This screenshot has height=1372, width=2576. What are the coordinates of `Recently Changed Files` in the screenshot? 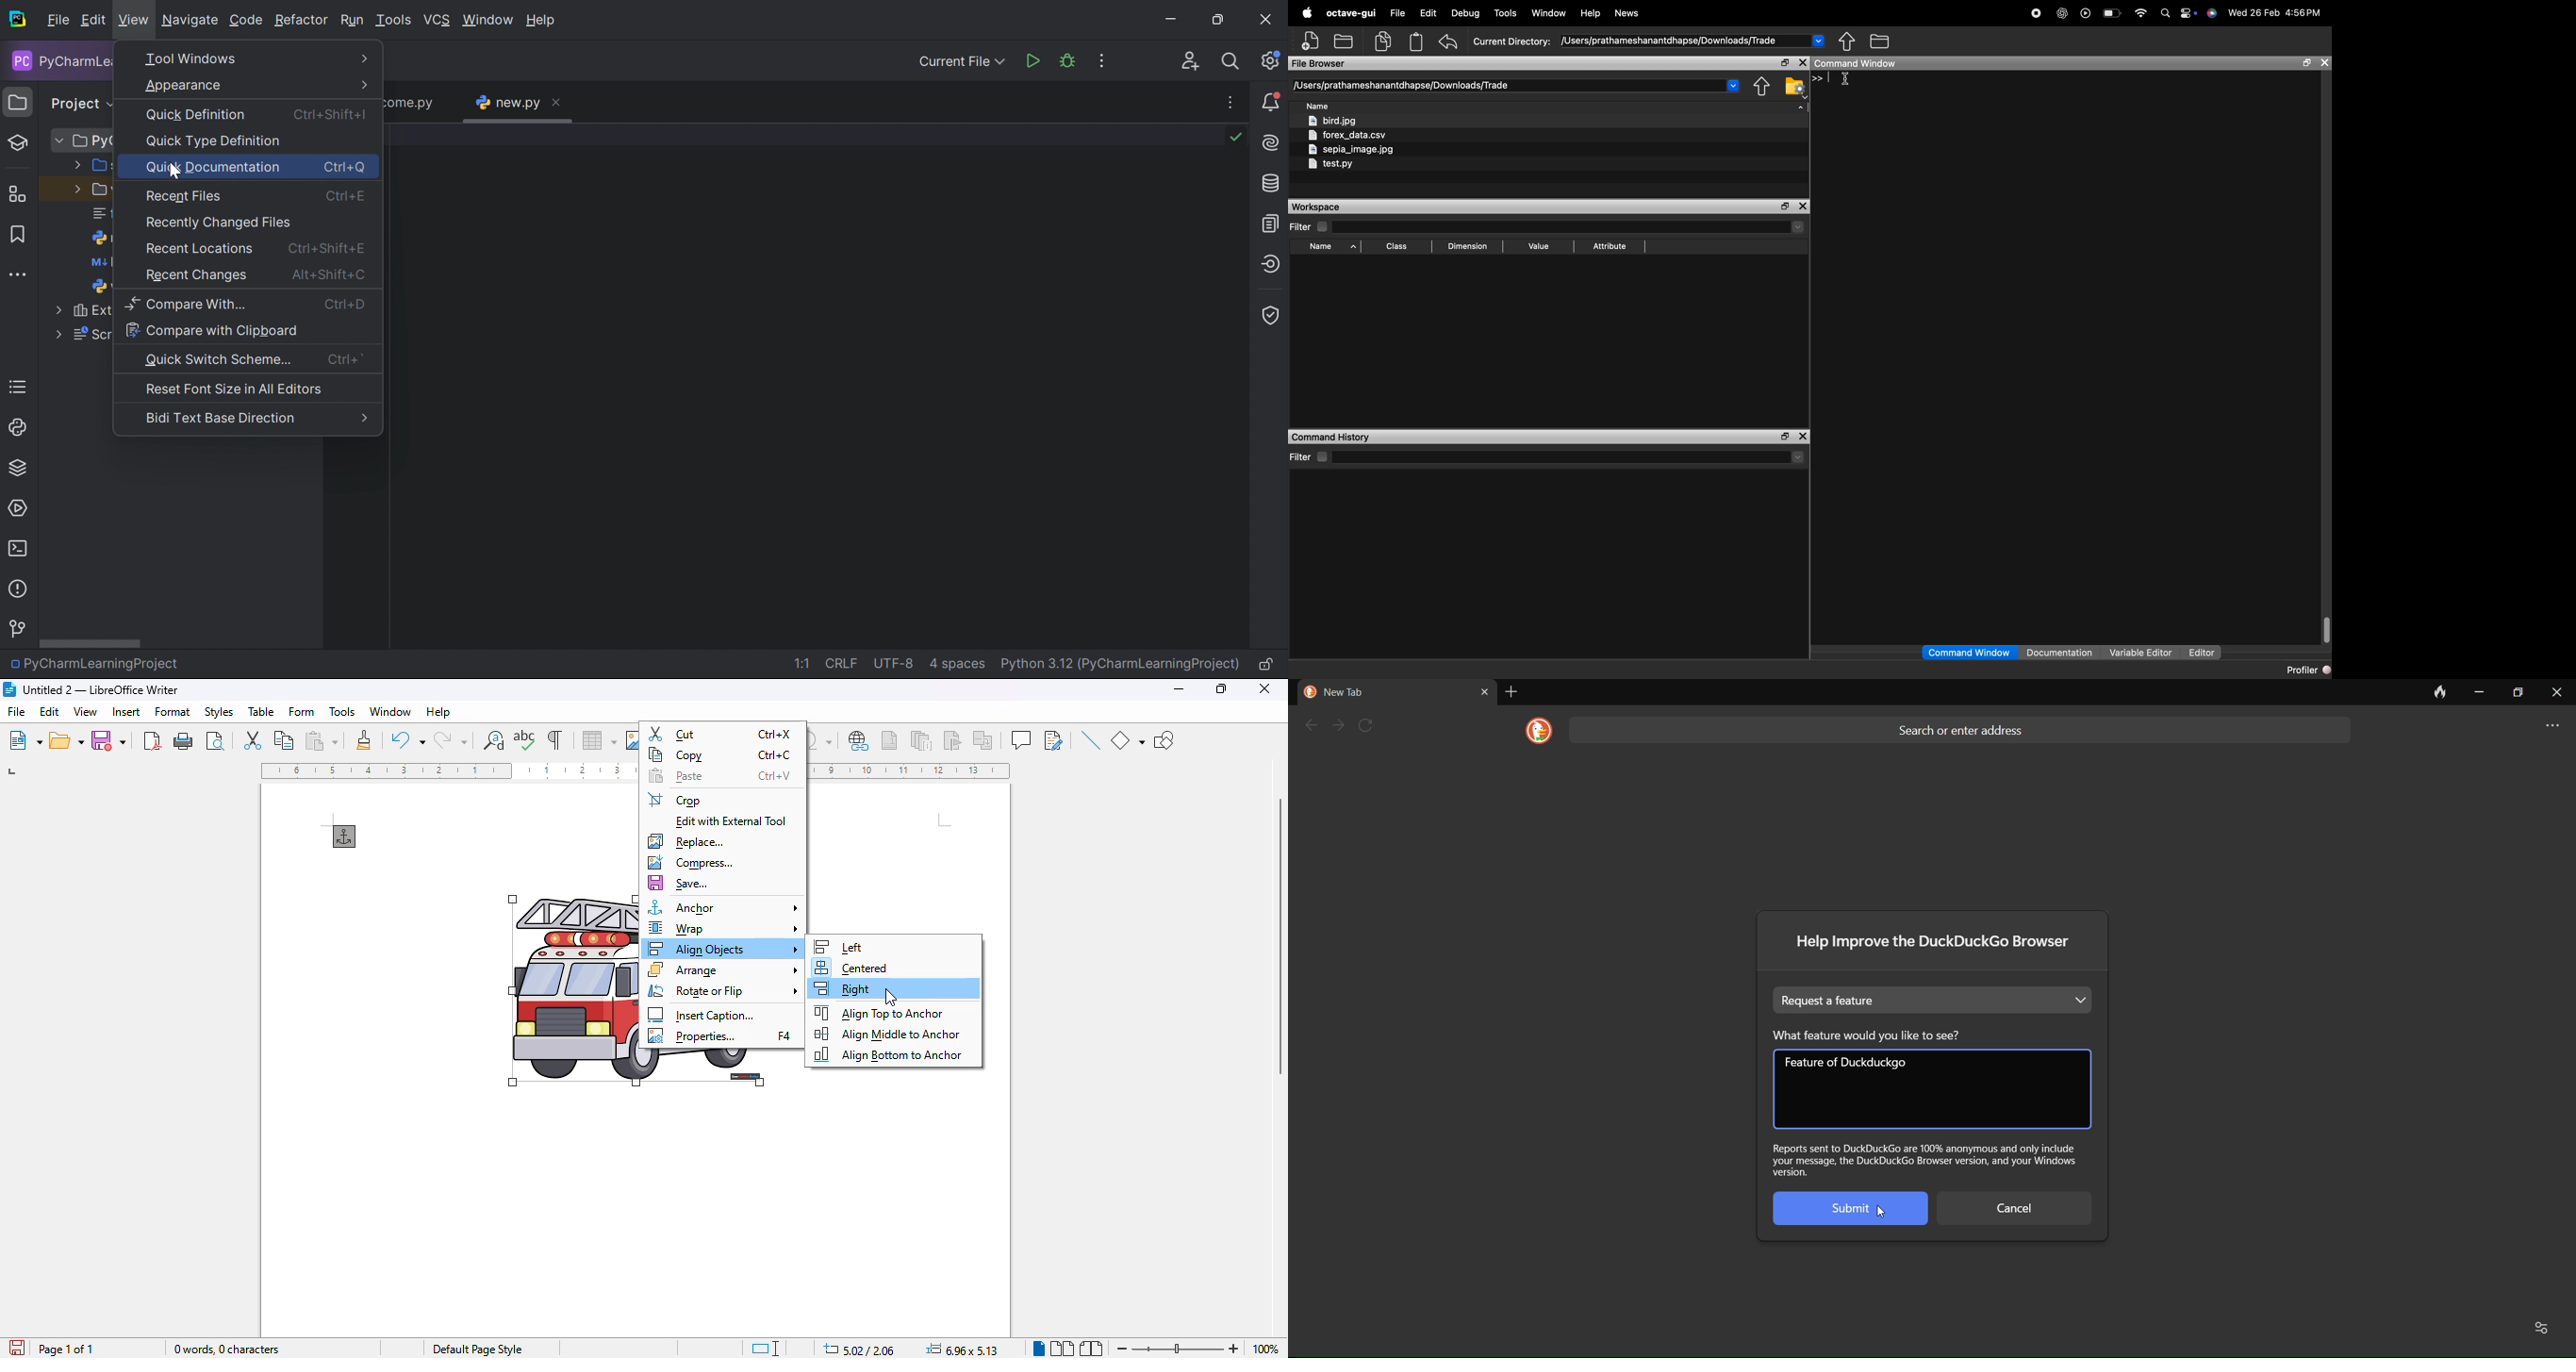 It's located at (217, 225).